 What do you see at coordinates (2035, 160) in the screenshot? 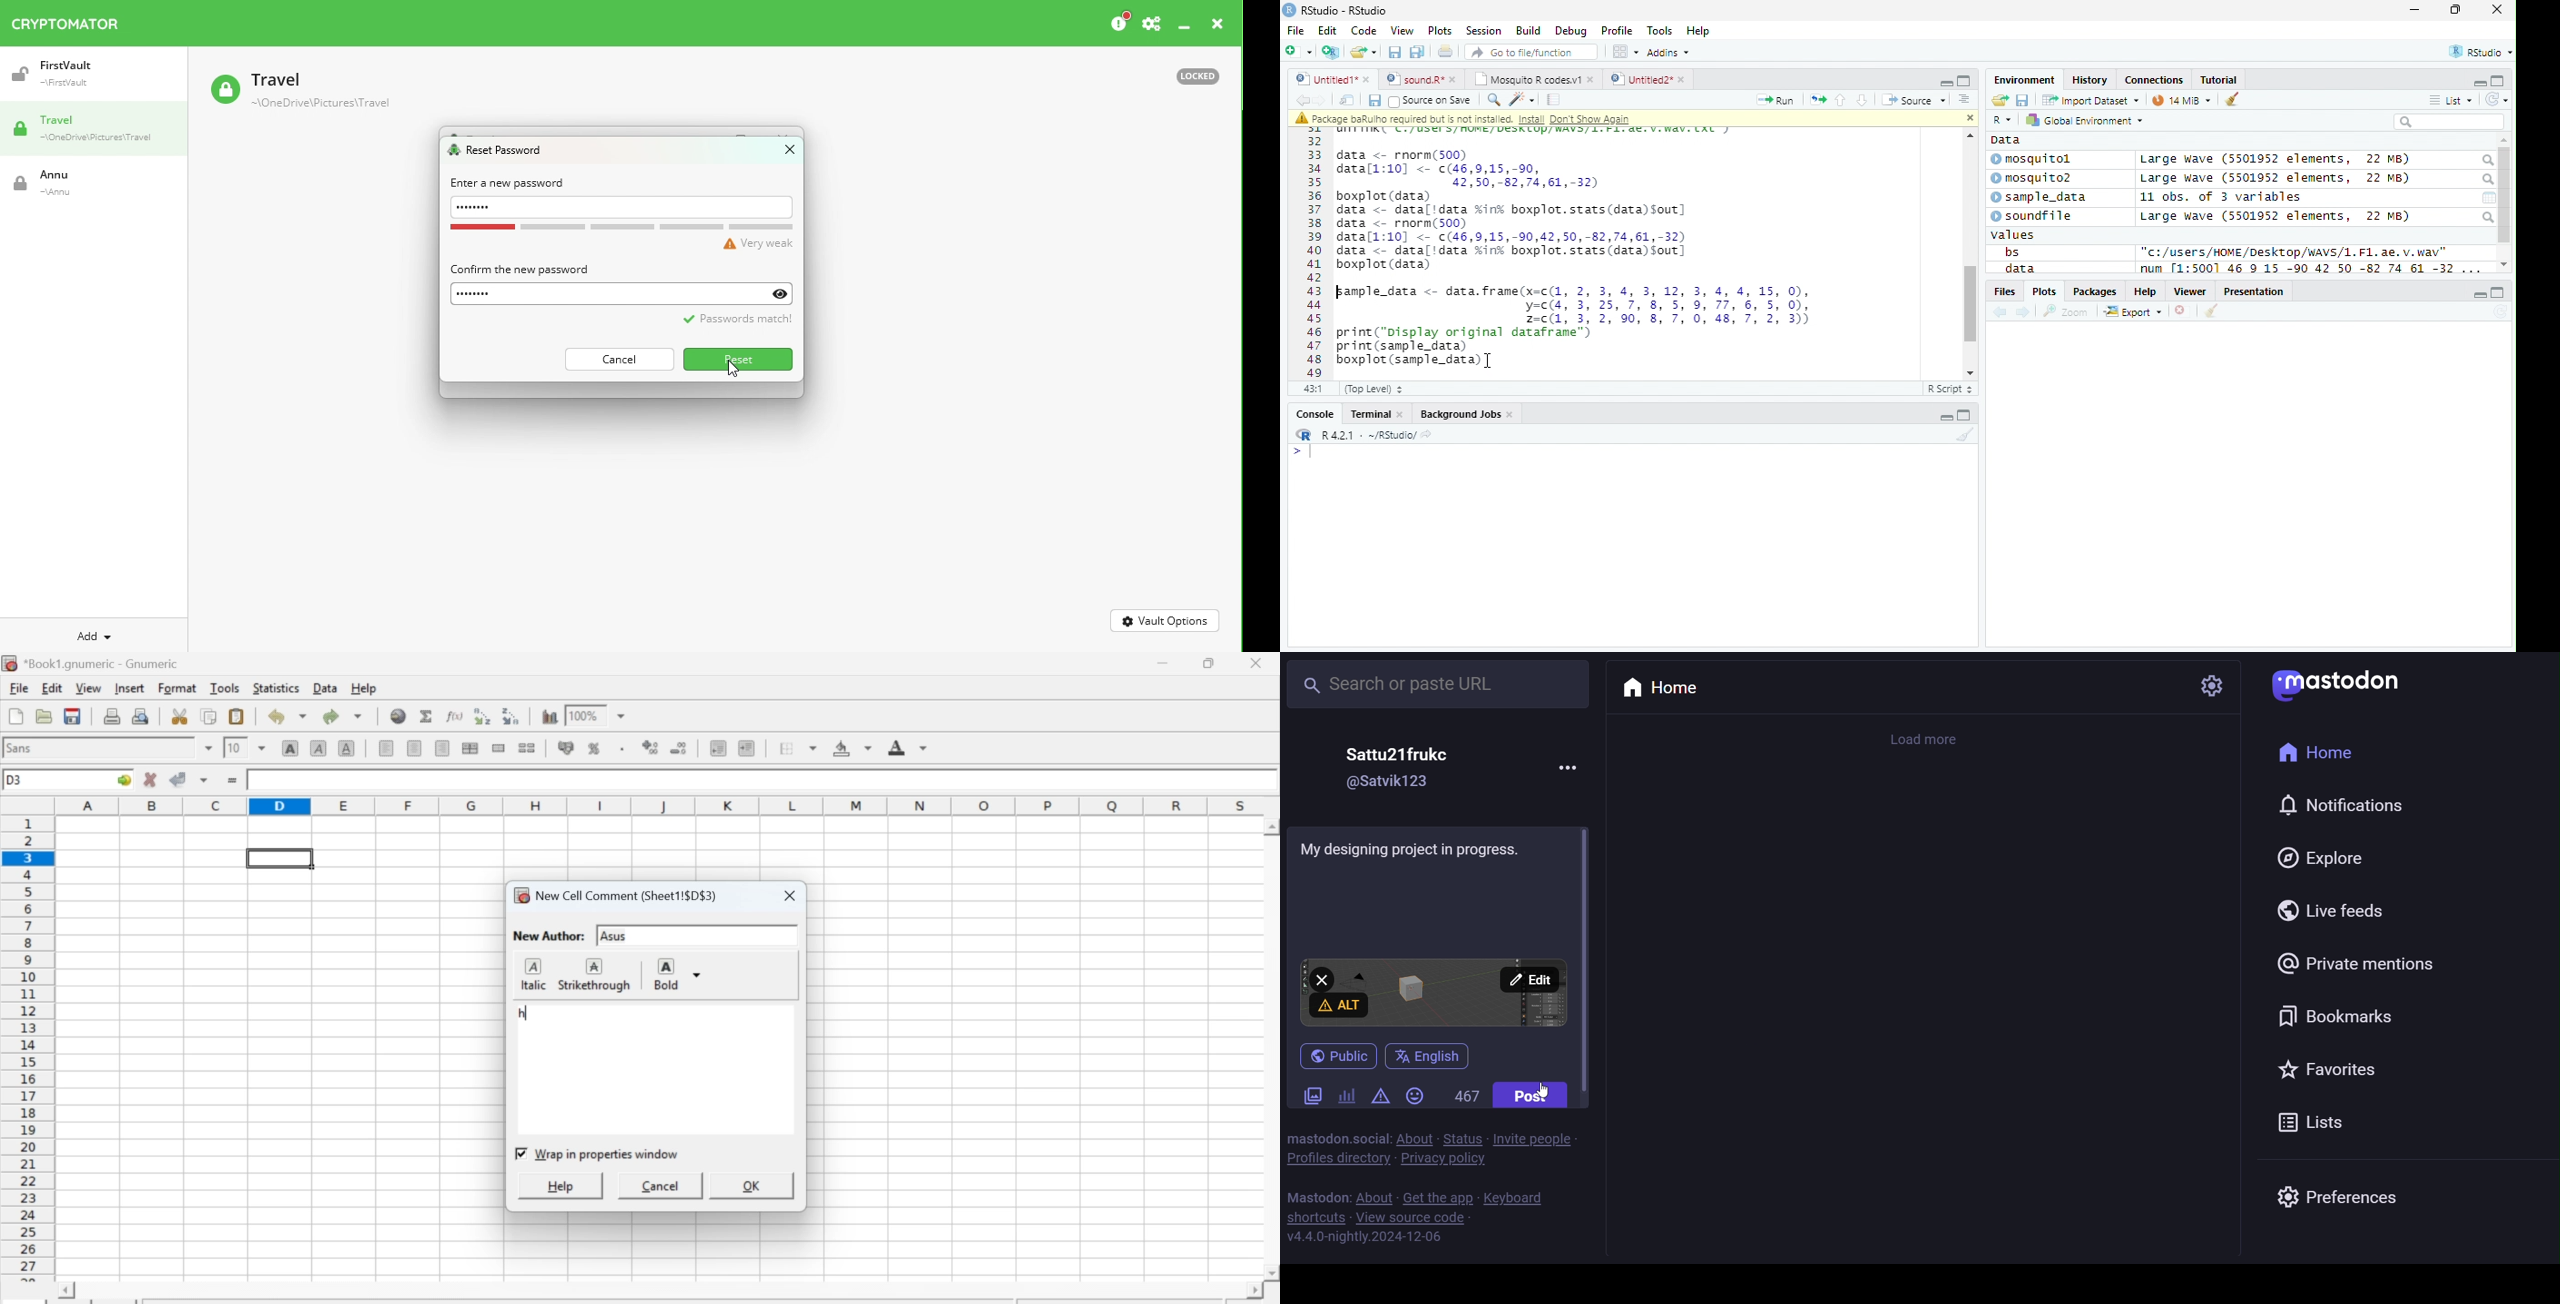
I see `mosquito1` at bounding box center [2035, 160].